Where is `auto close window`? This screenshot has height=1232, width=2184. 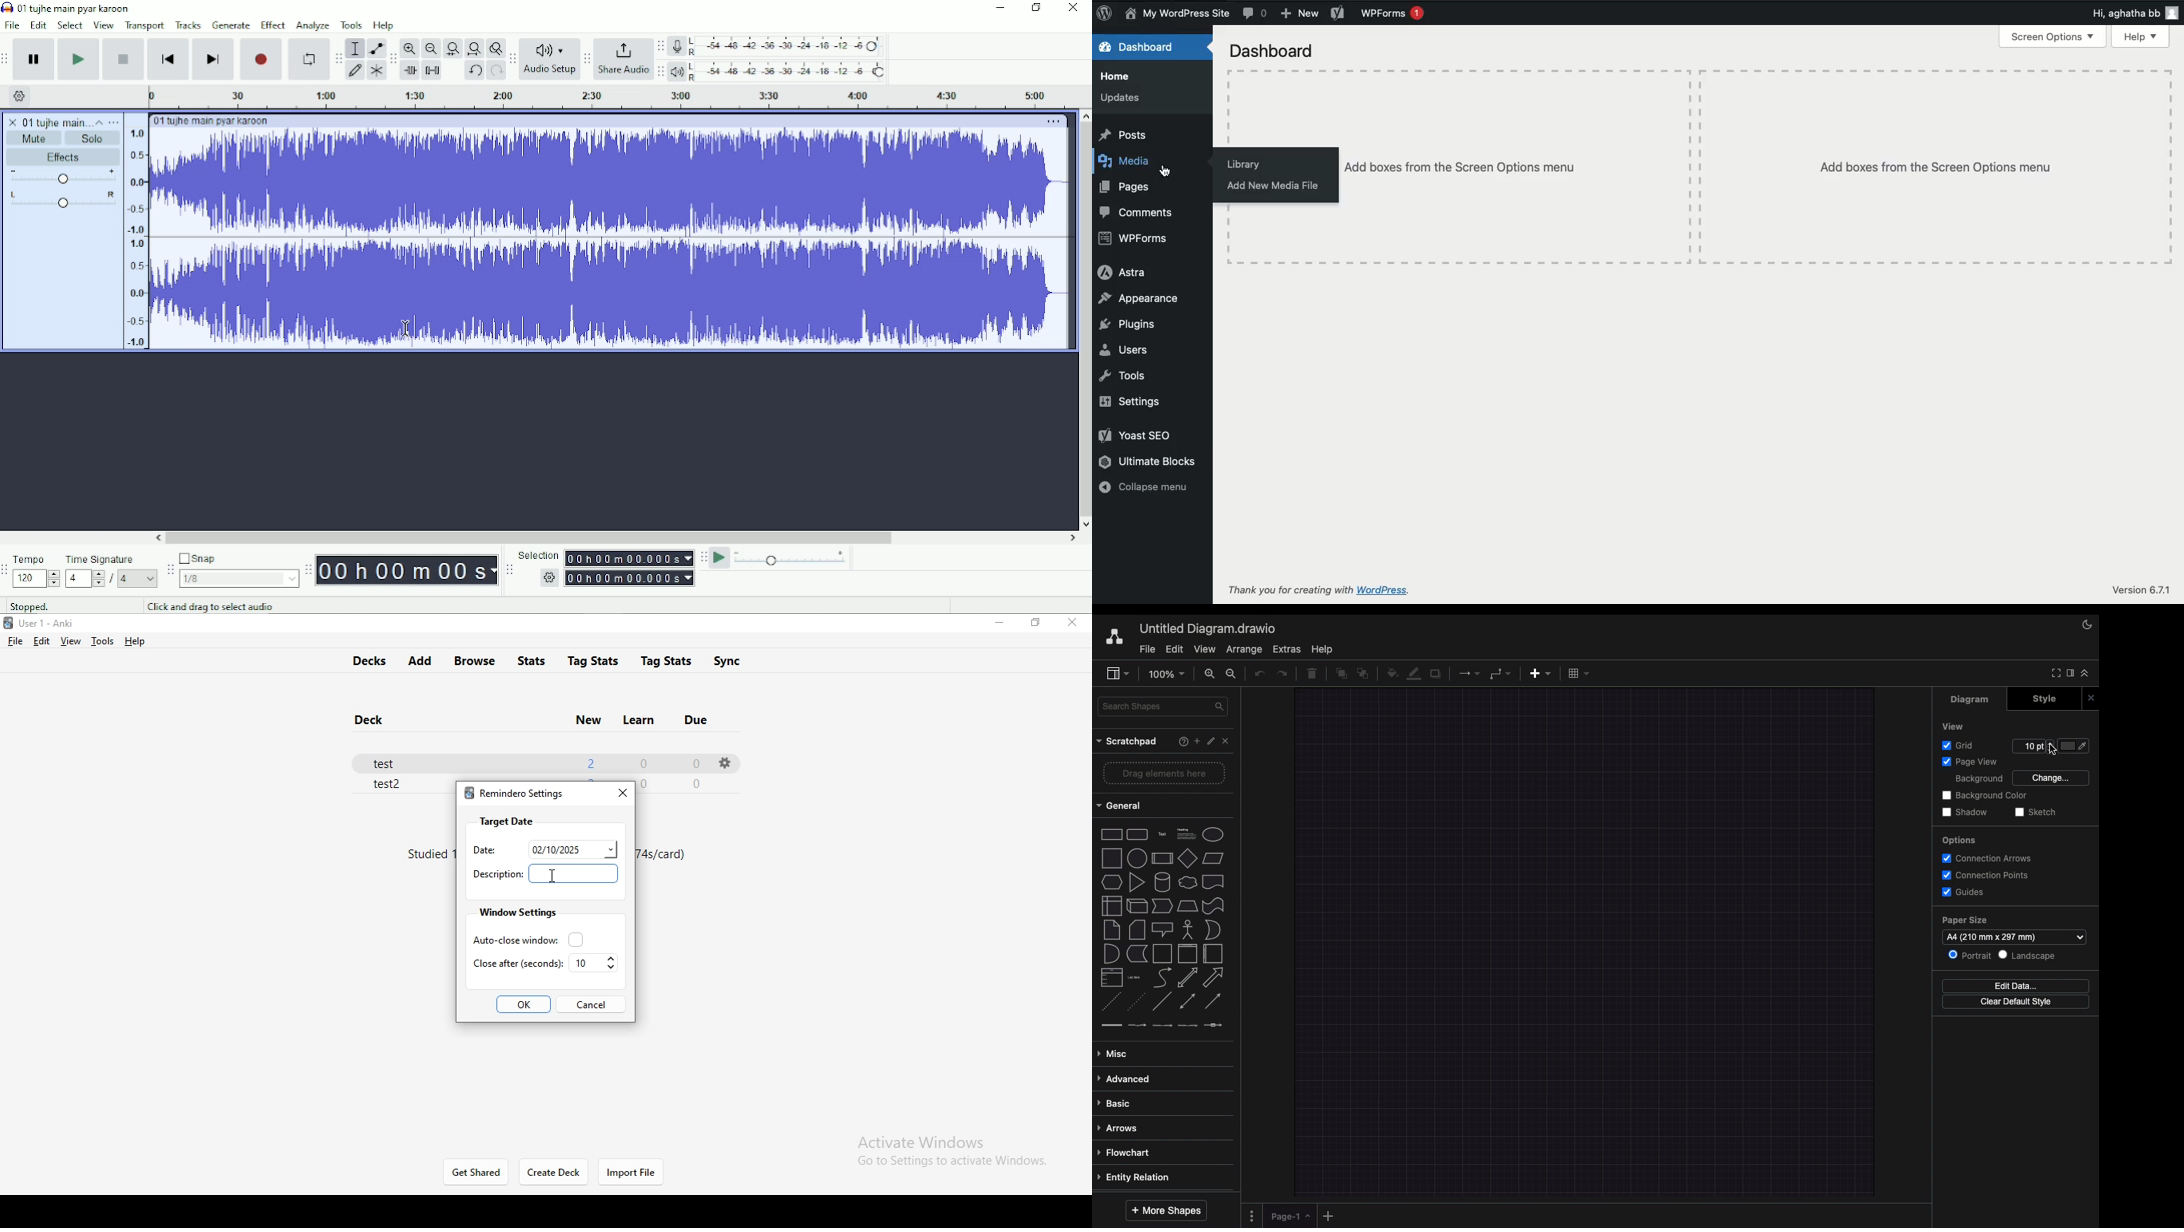
auto close window is located at coordinates (524, 939).